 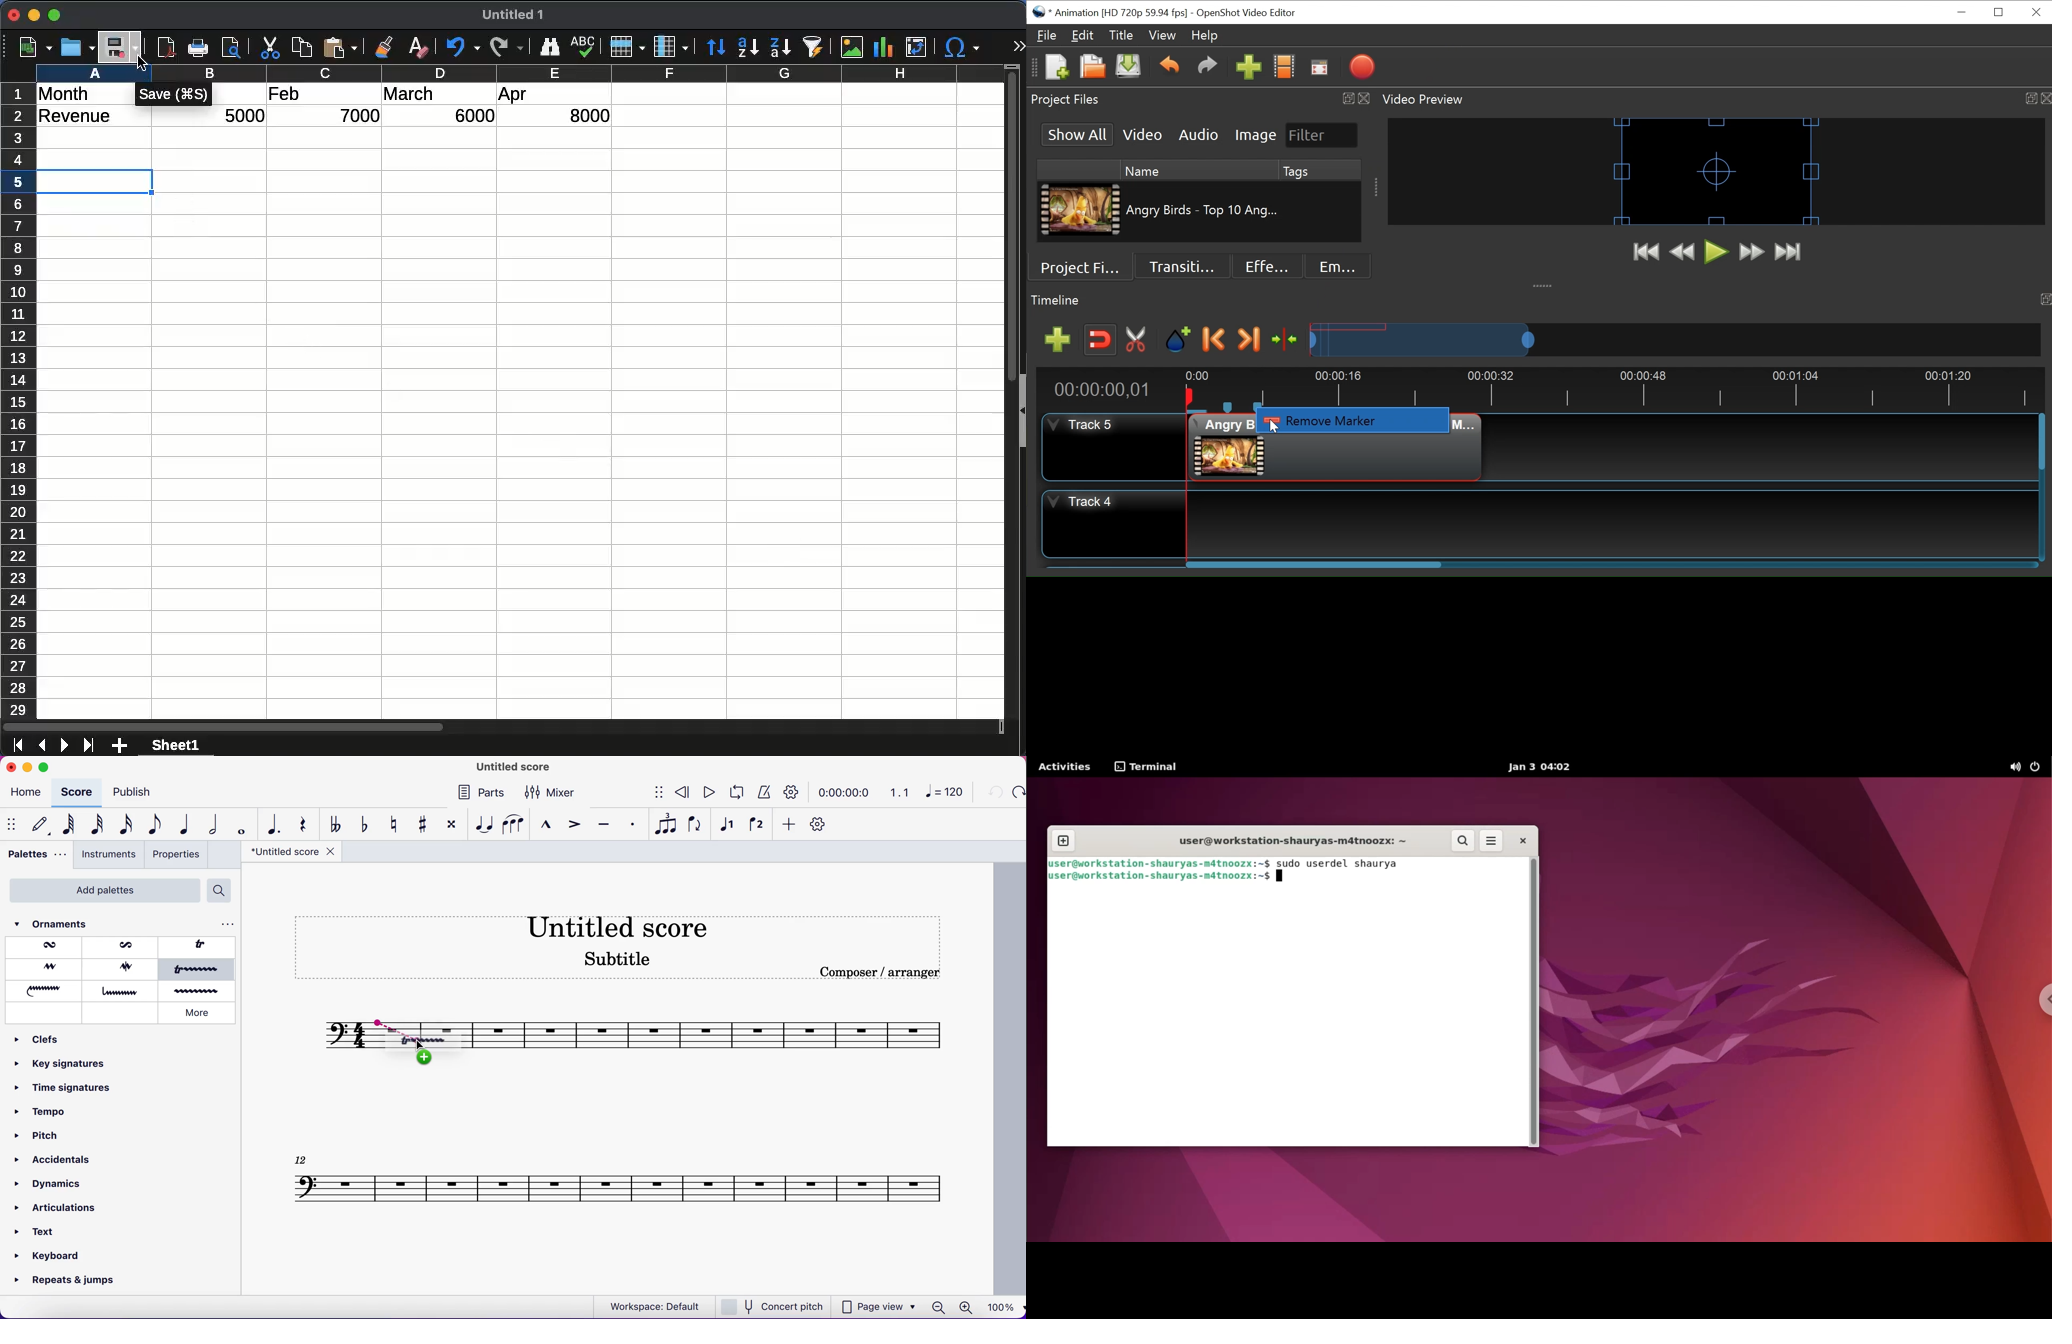 What do you see at coordinates (851, 47) in the screenshot?
I see `image` at bounding box center [851, 47].